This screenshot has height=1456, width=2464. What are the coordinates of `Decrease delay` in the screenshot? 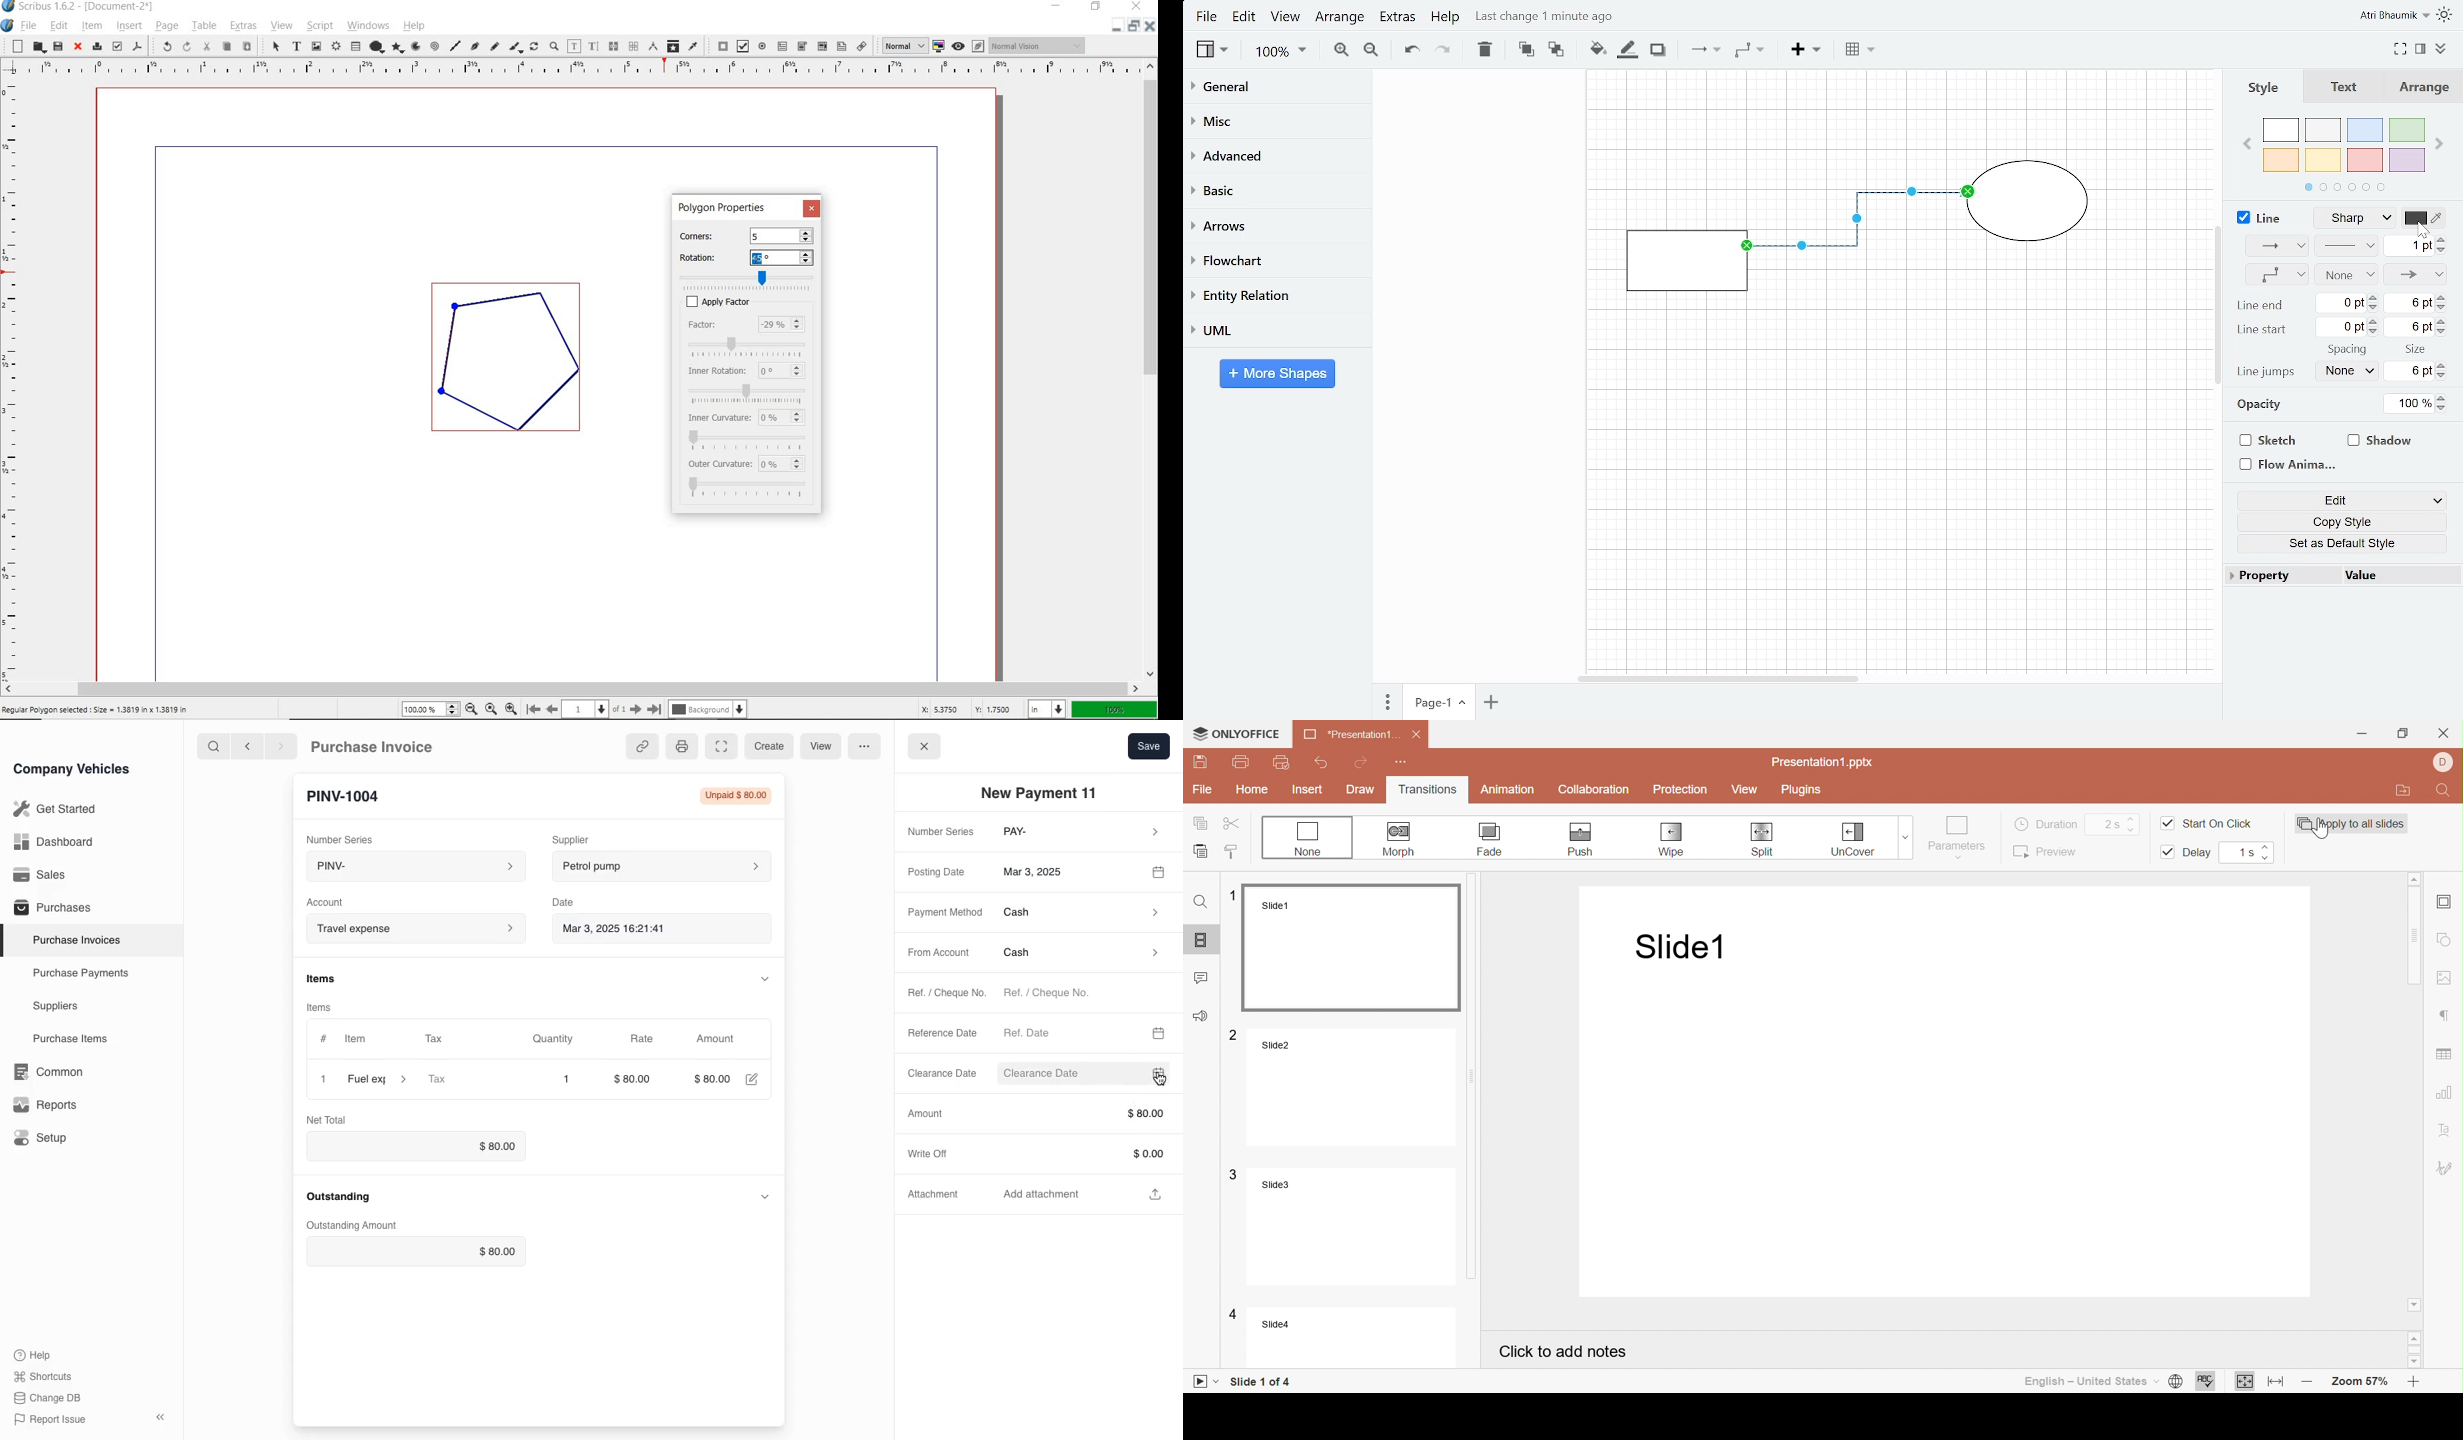 It's located at (2269, 858).